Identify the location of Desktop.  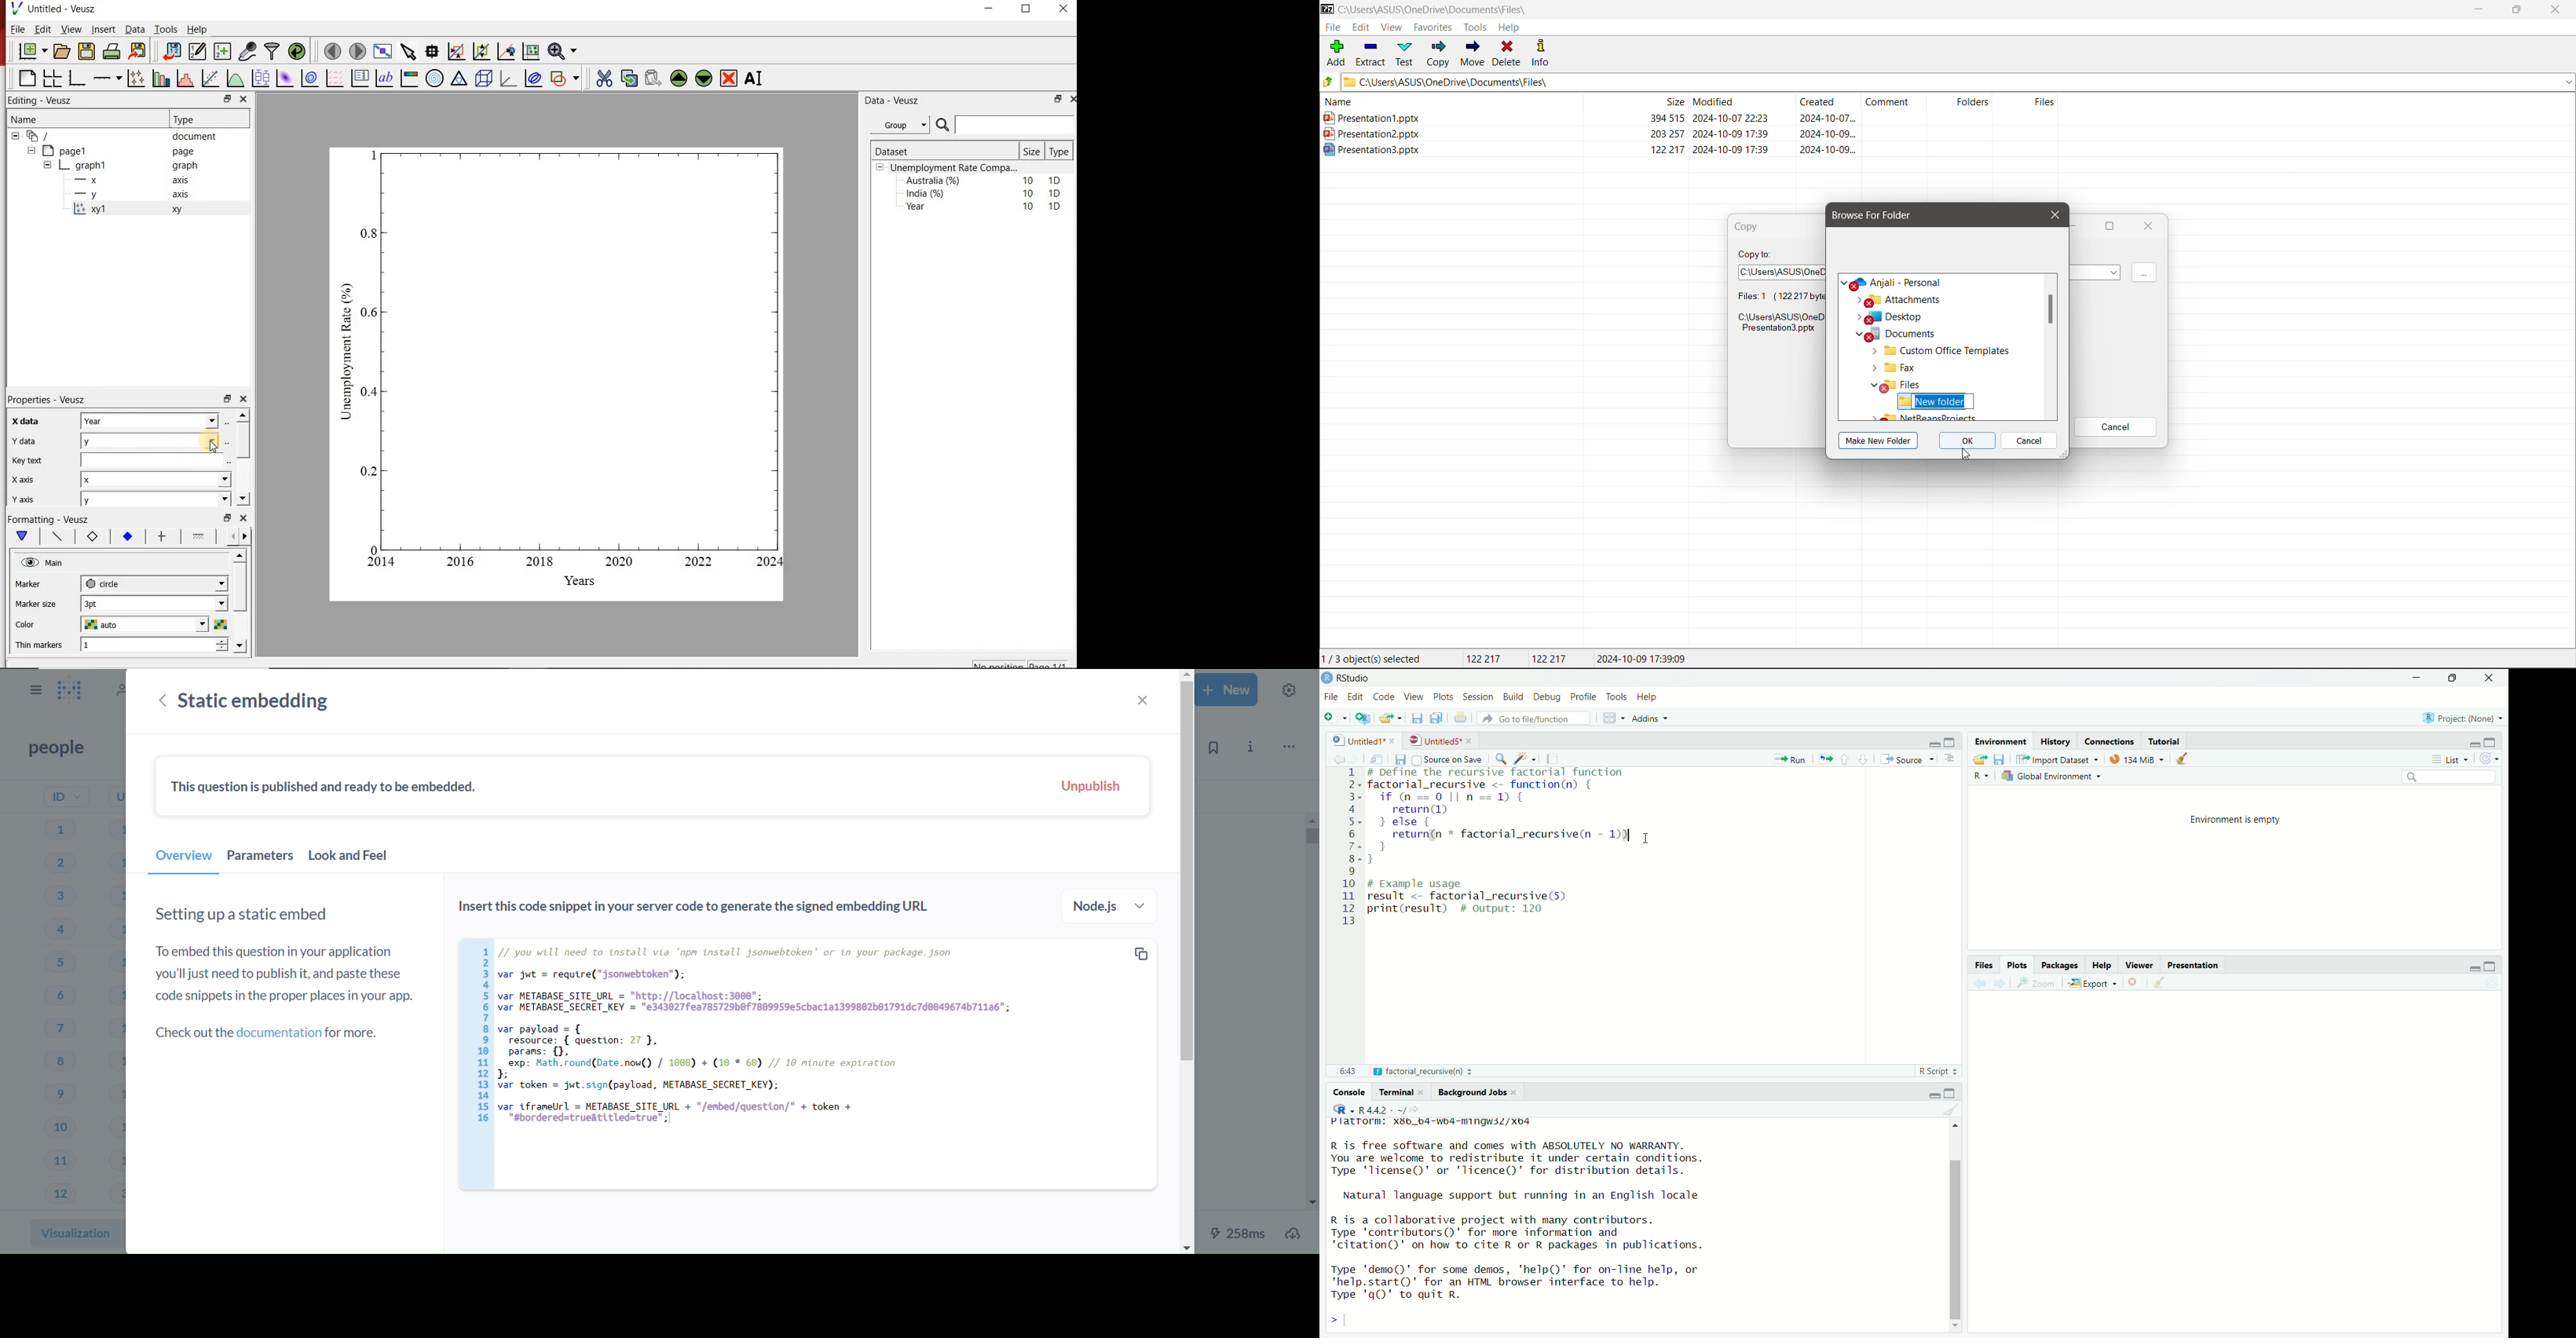
(1896, 334).